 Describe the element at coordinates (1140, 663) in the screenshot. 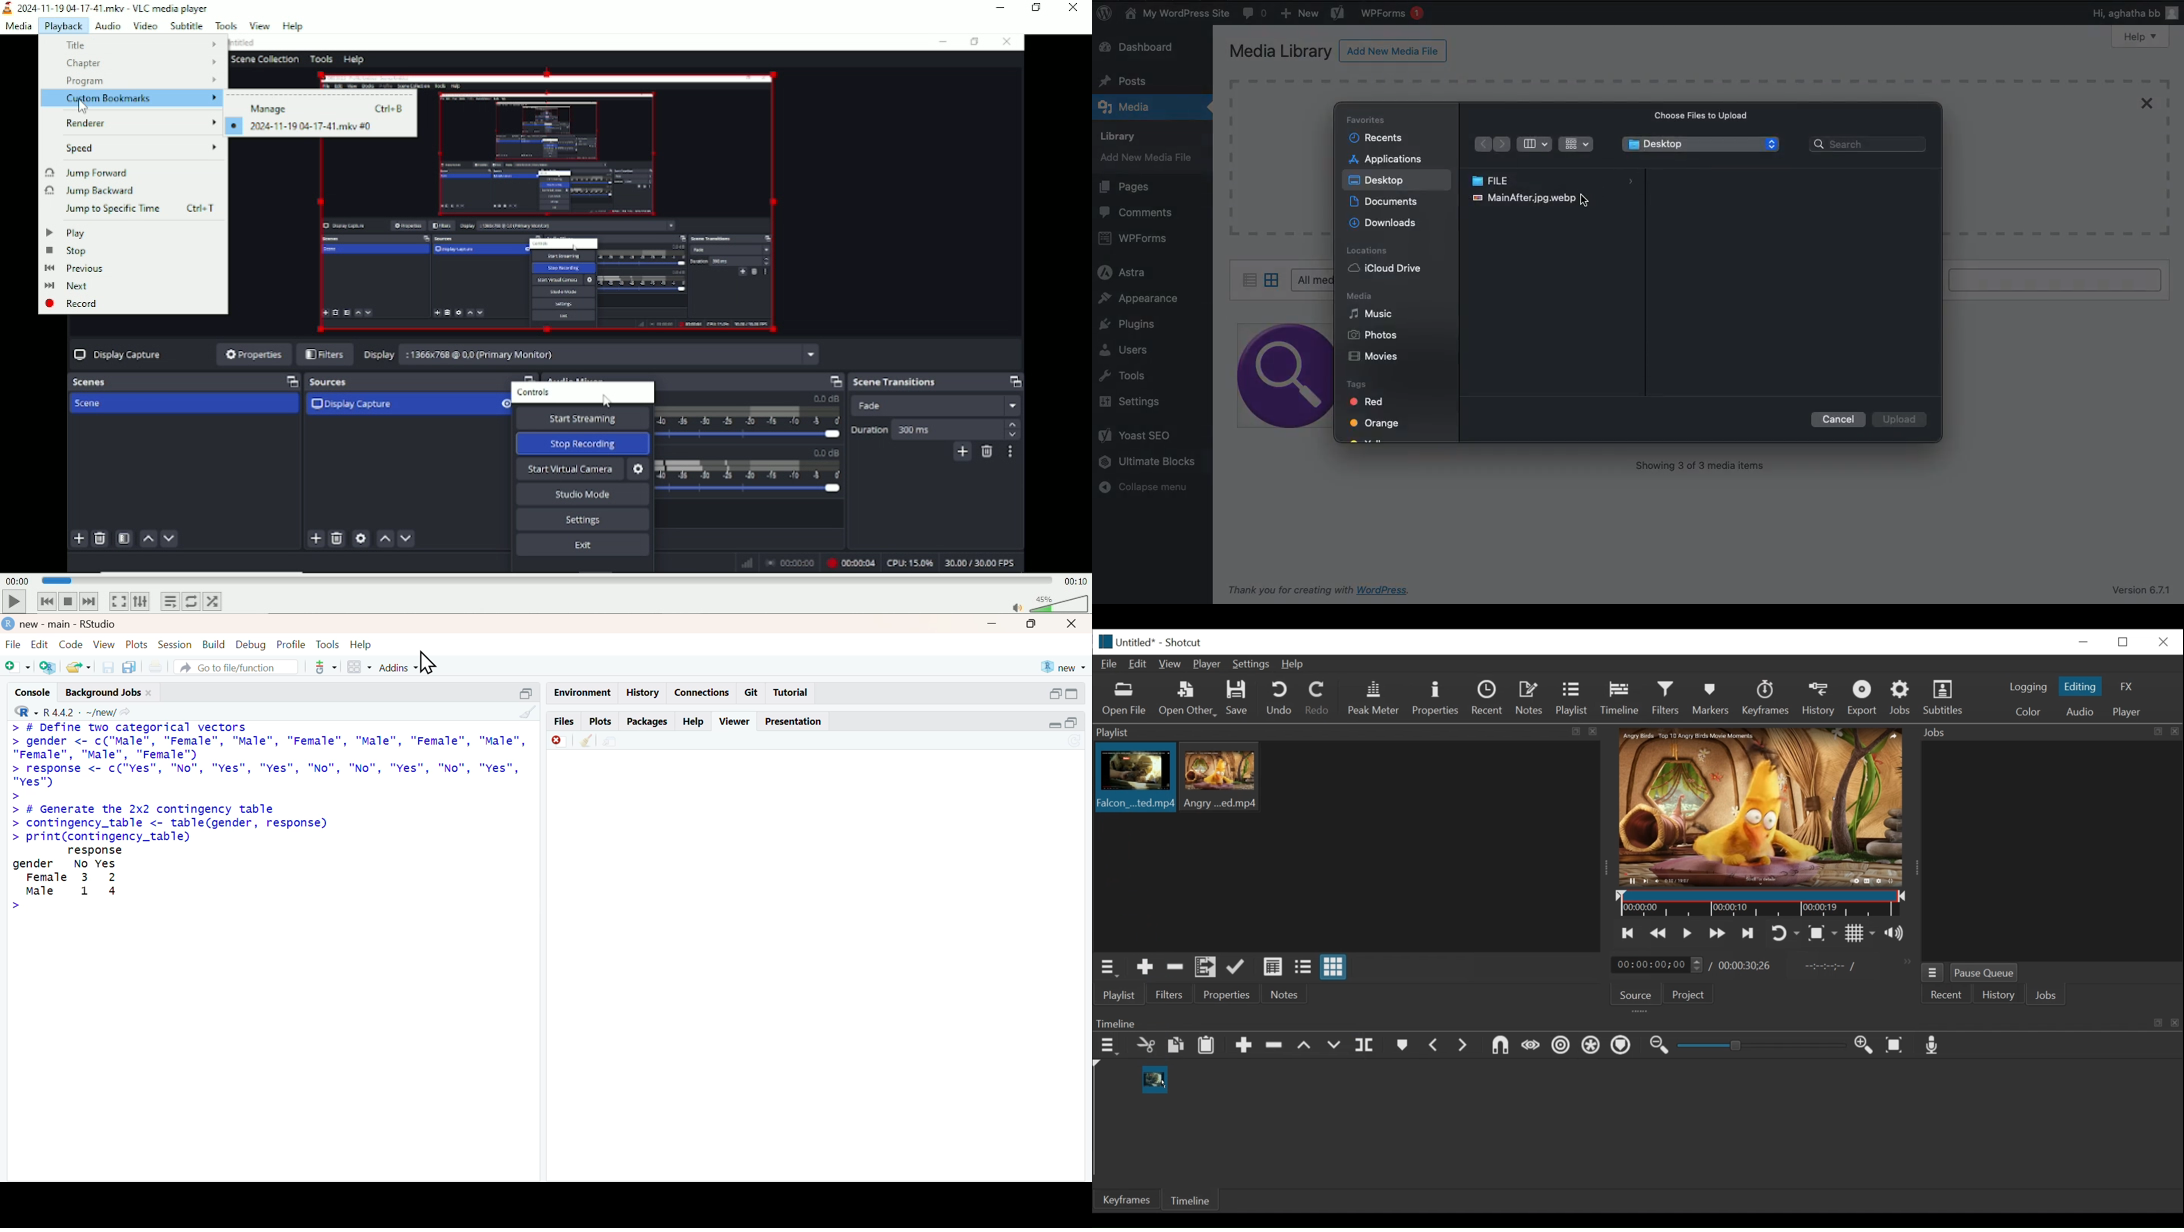

I see `Edit` at that location.